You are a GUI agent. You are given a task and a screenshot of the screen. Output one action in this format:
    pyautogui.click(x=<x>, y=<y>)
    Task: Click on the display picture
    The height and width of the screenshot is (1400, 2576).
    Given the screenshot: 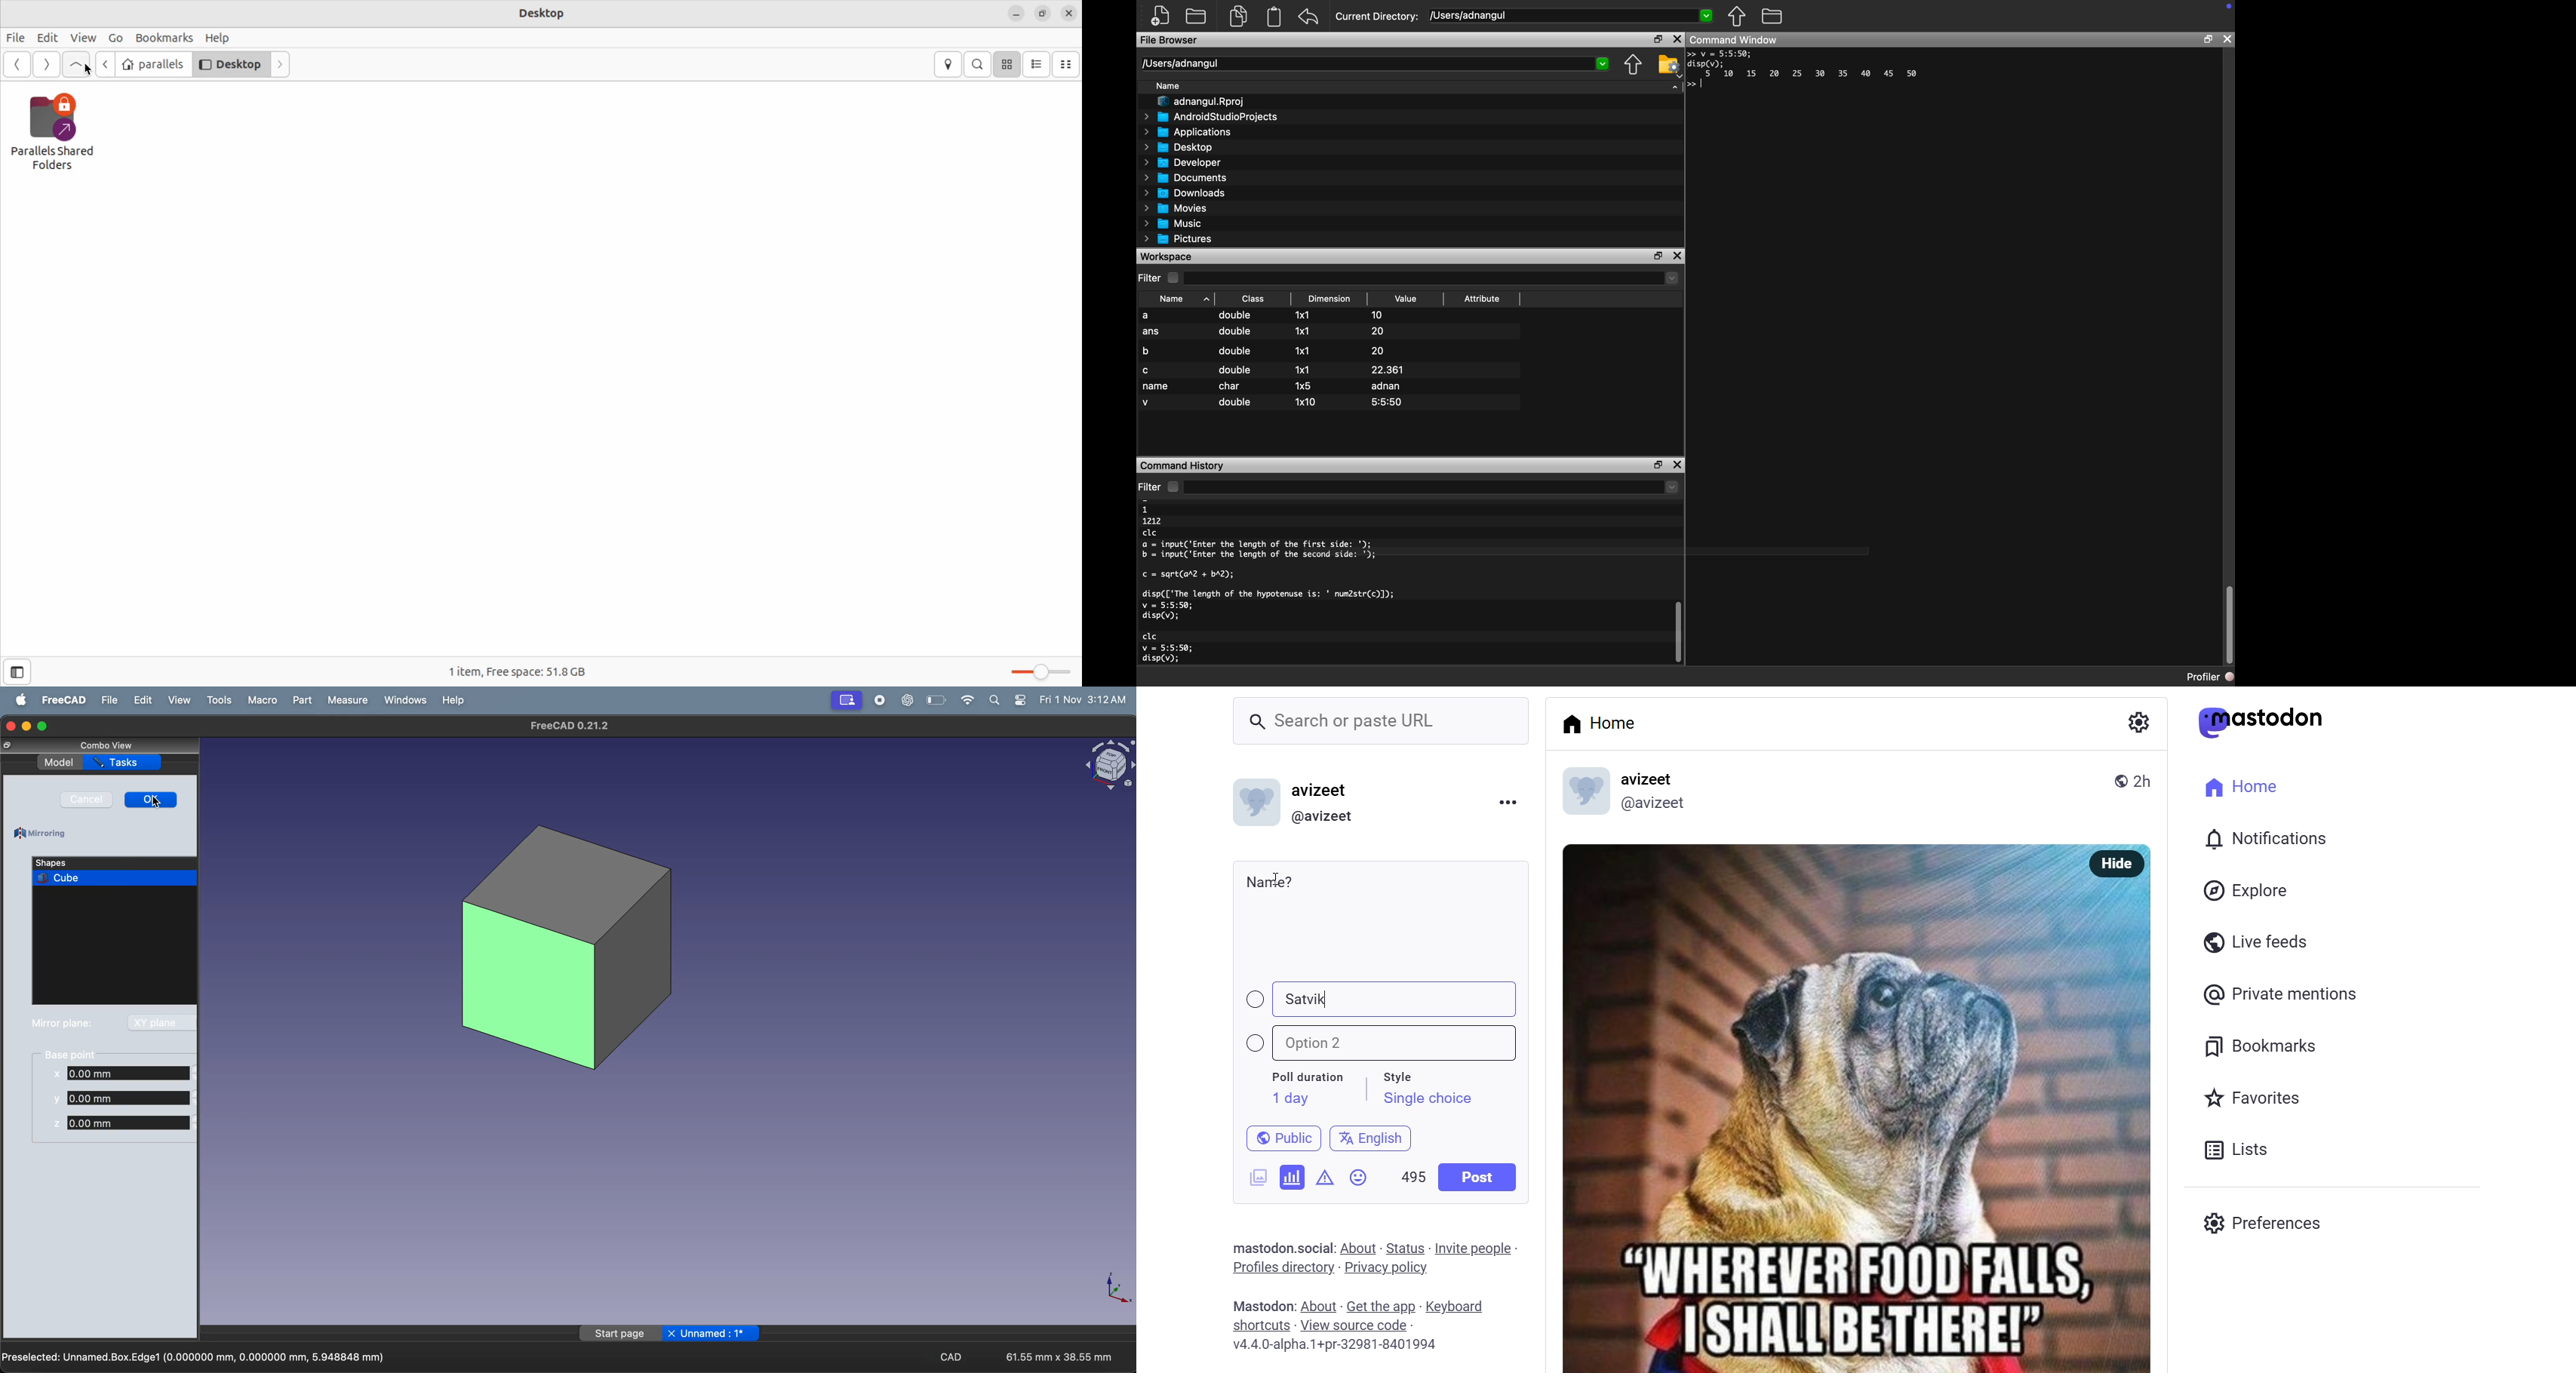 What is the action you would take?
    pyautogui.click(x=1578, y=793)
    